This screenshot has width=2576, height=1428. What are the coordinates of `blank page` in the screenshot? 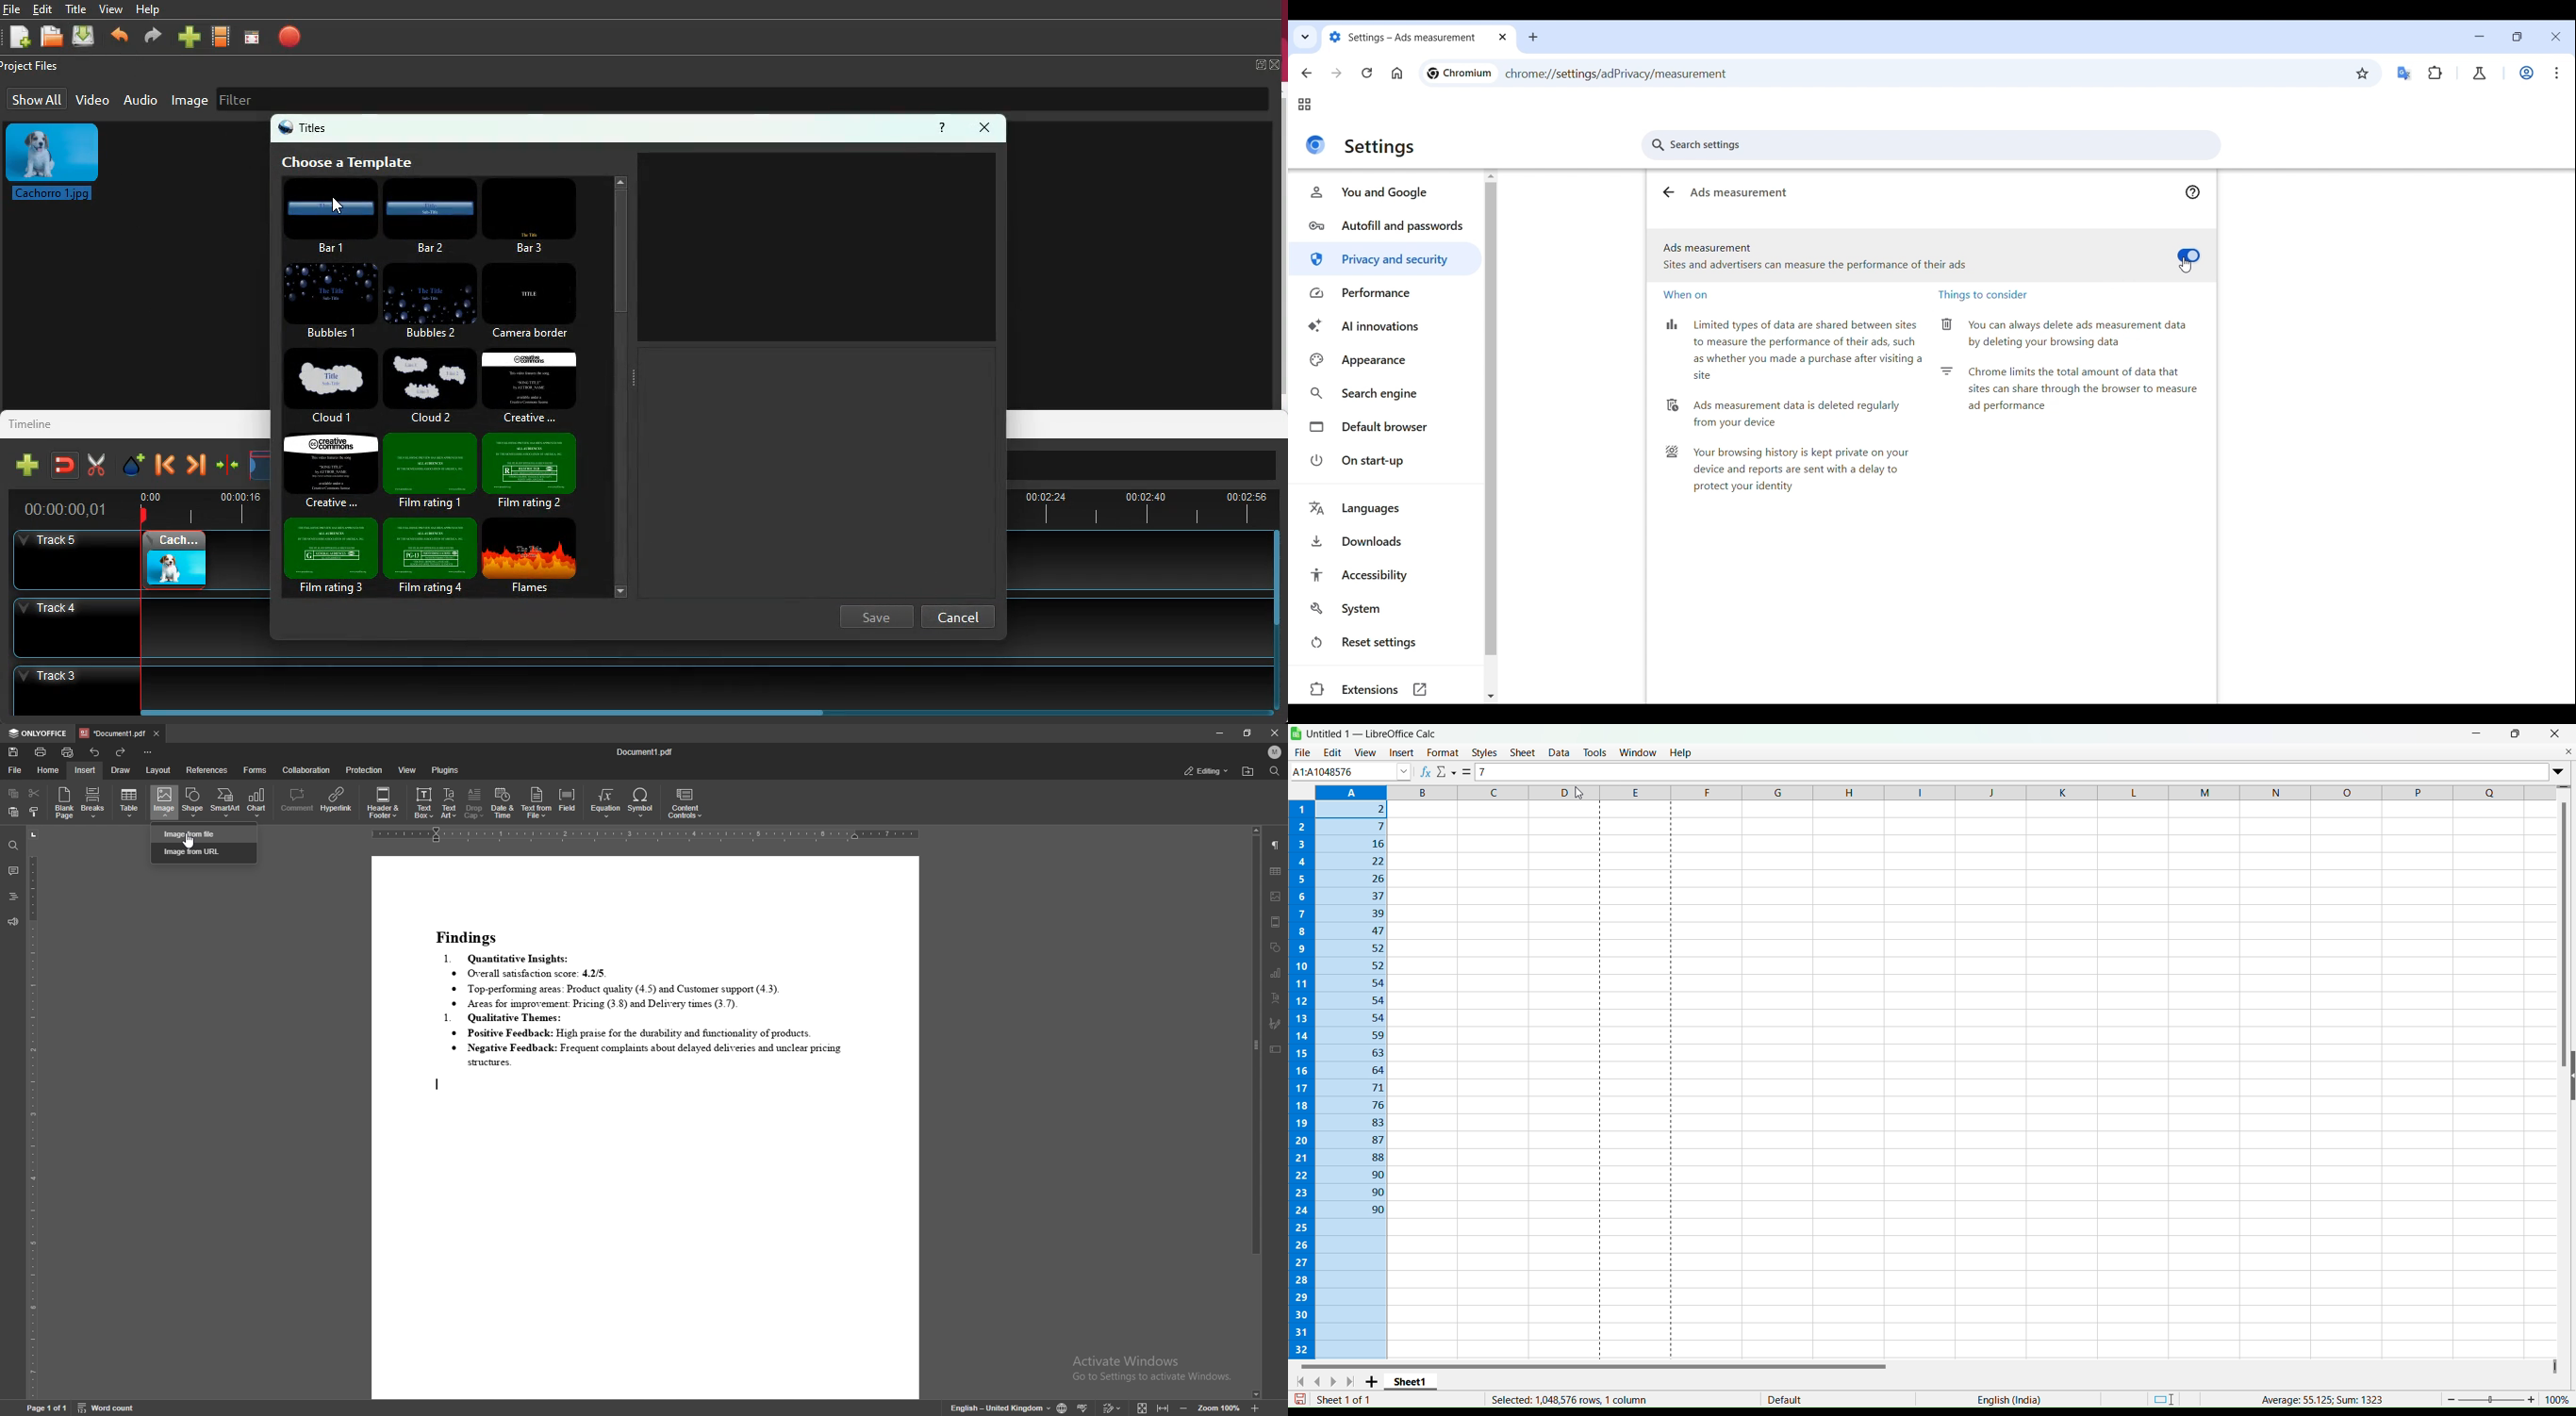 It's located at (63, 802).